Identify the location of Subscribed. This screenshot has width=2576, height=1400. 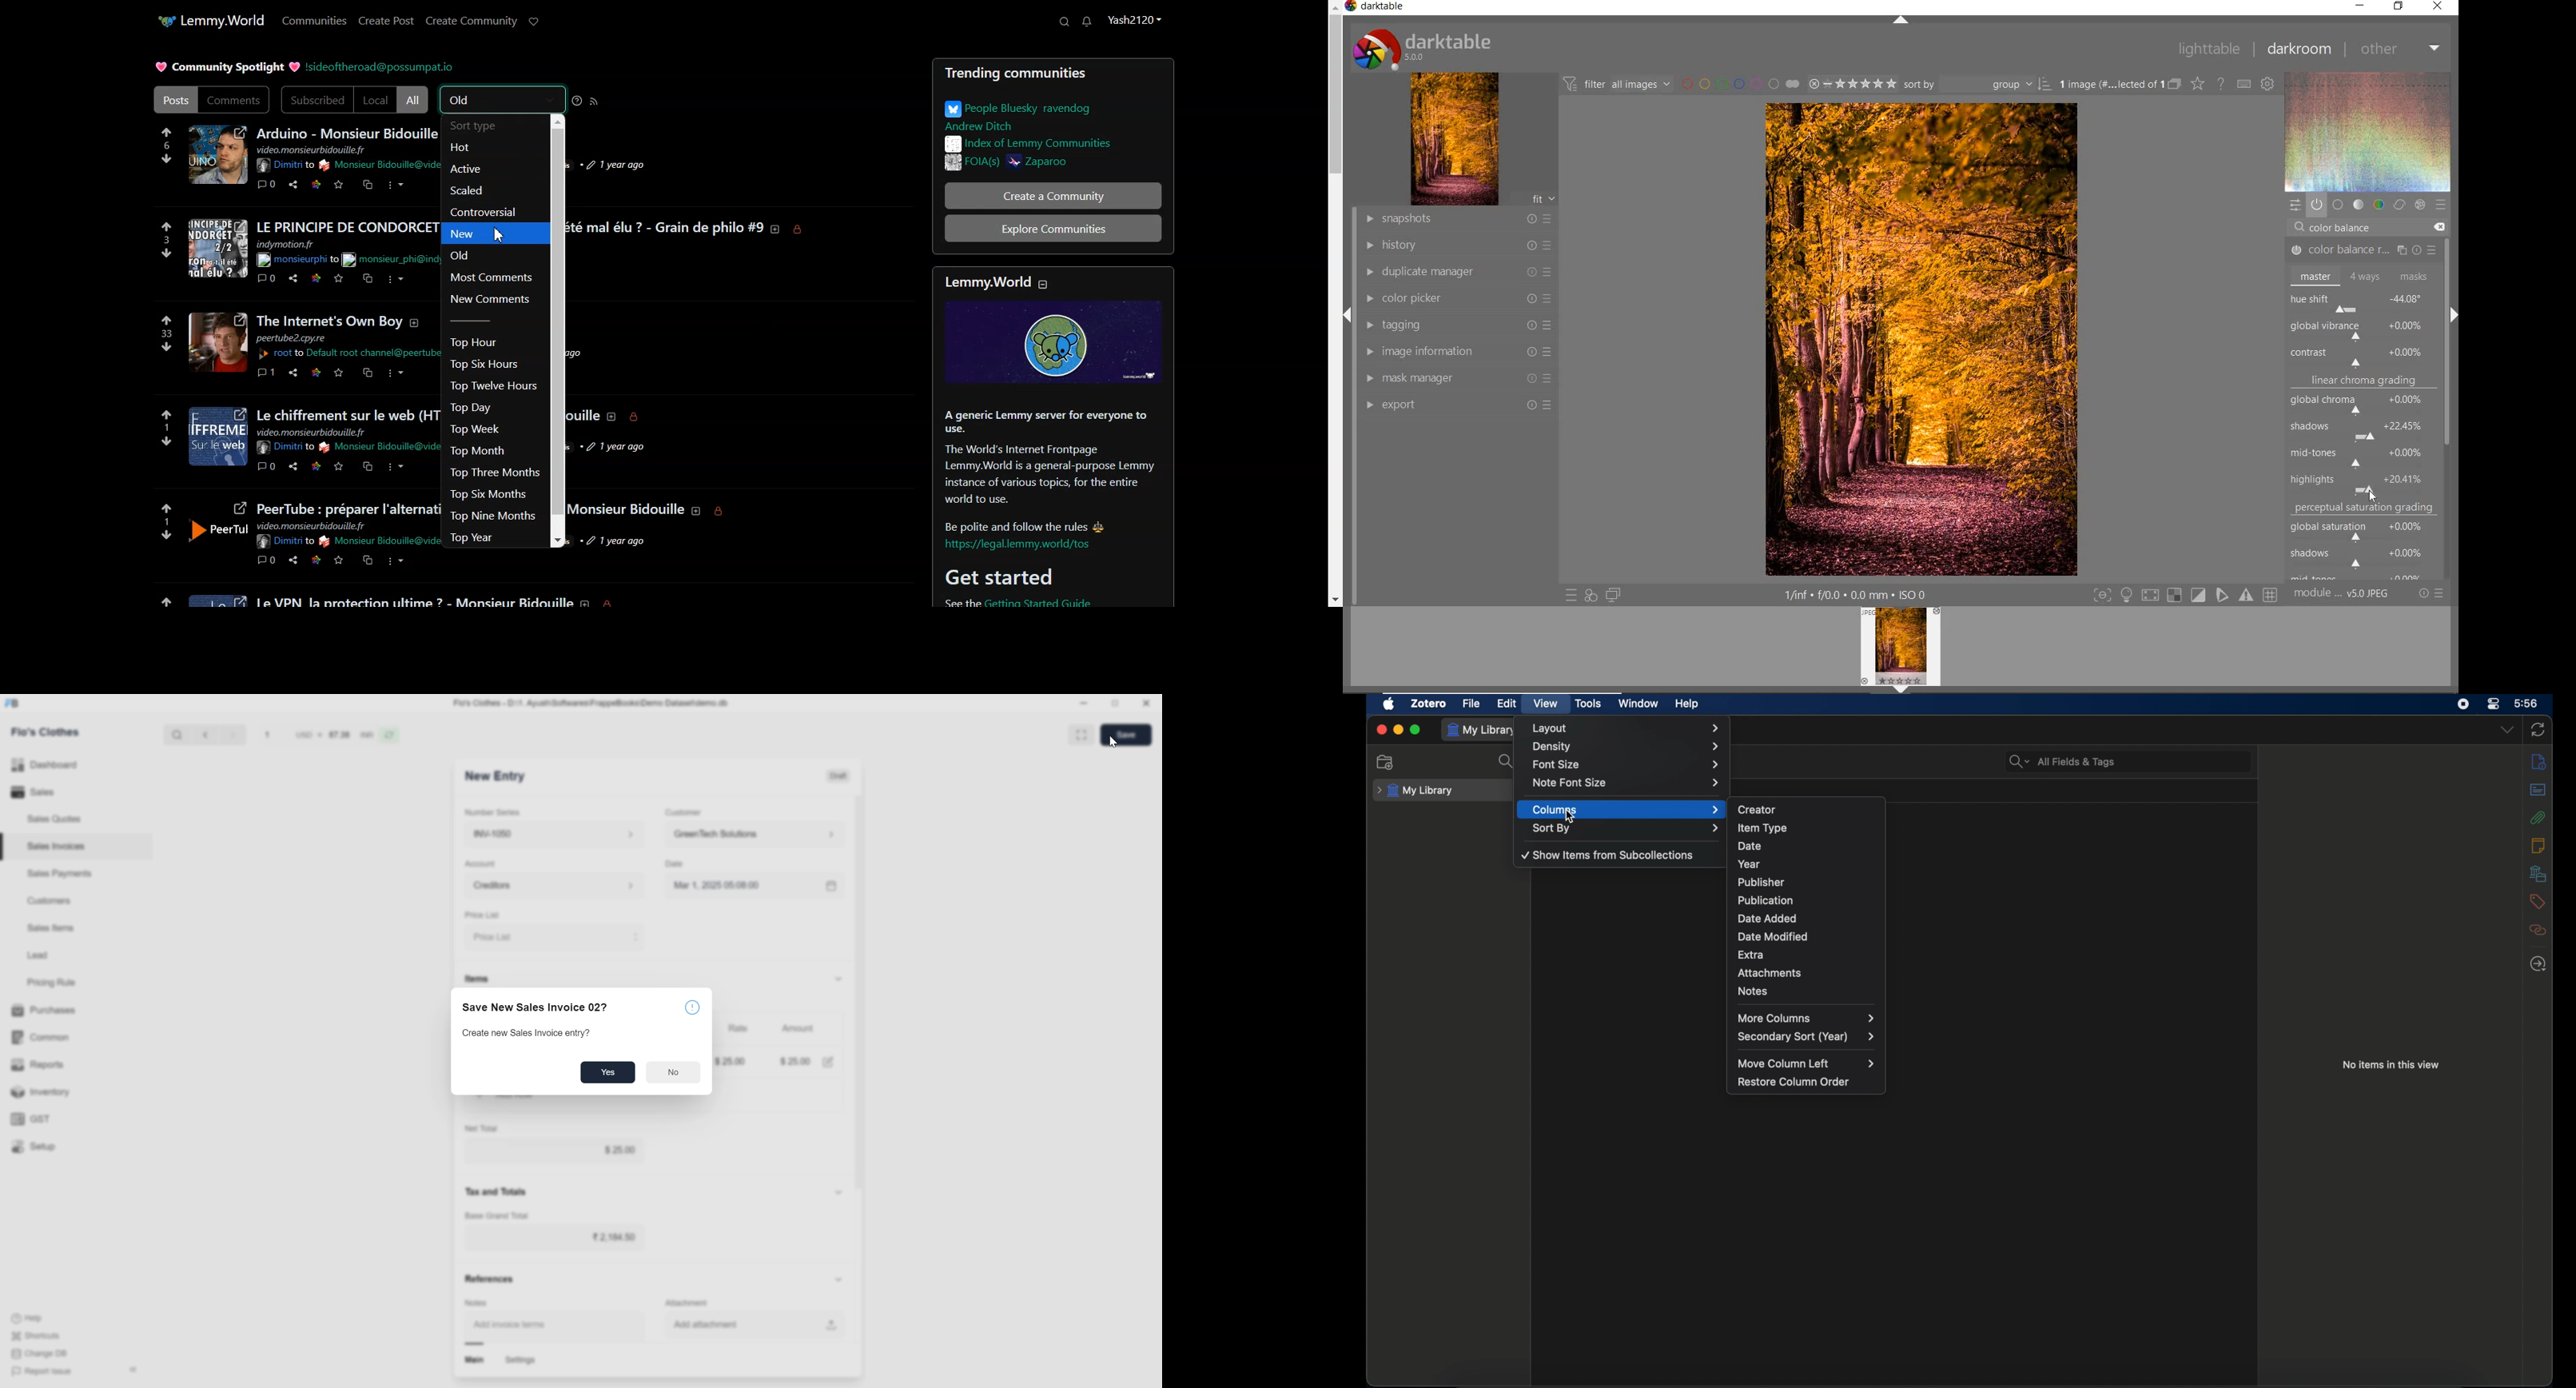
(316, 100).